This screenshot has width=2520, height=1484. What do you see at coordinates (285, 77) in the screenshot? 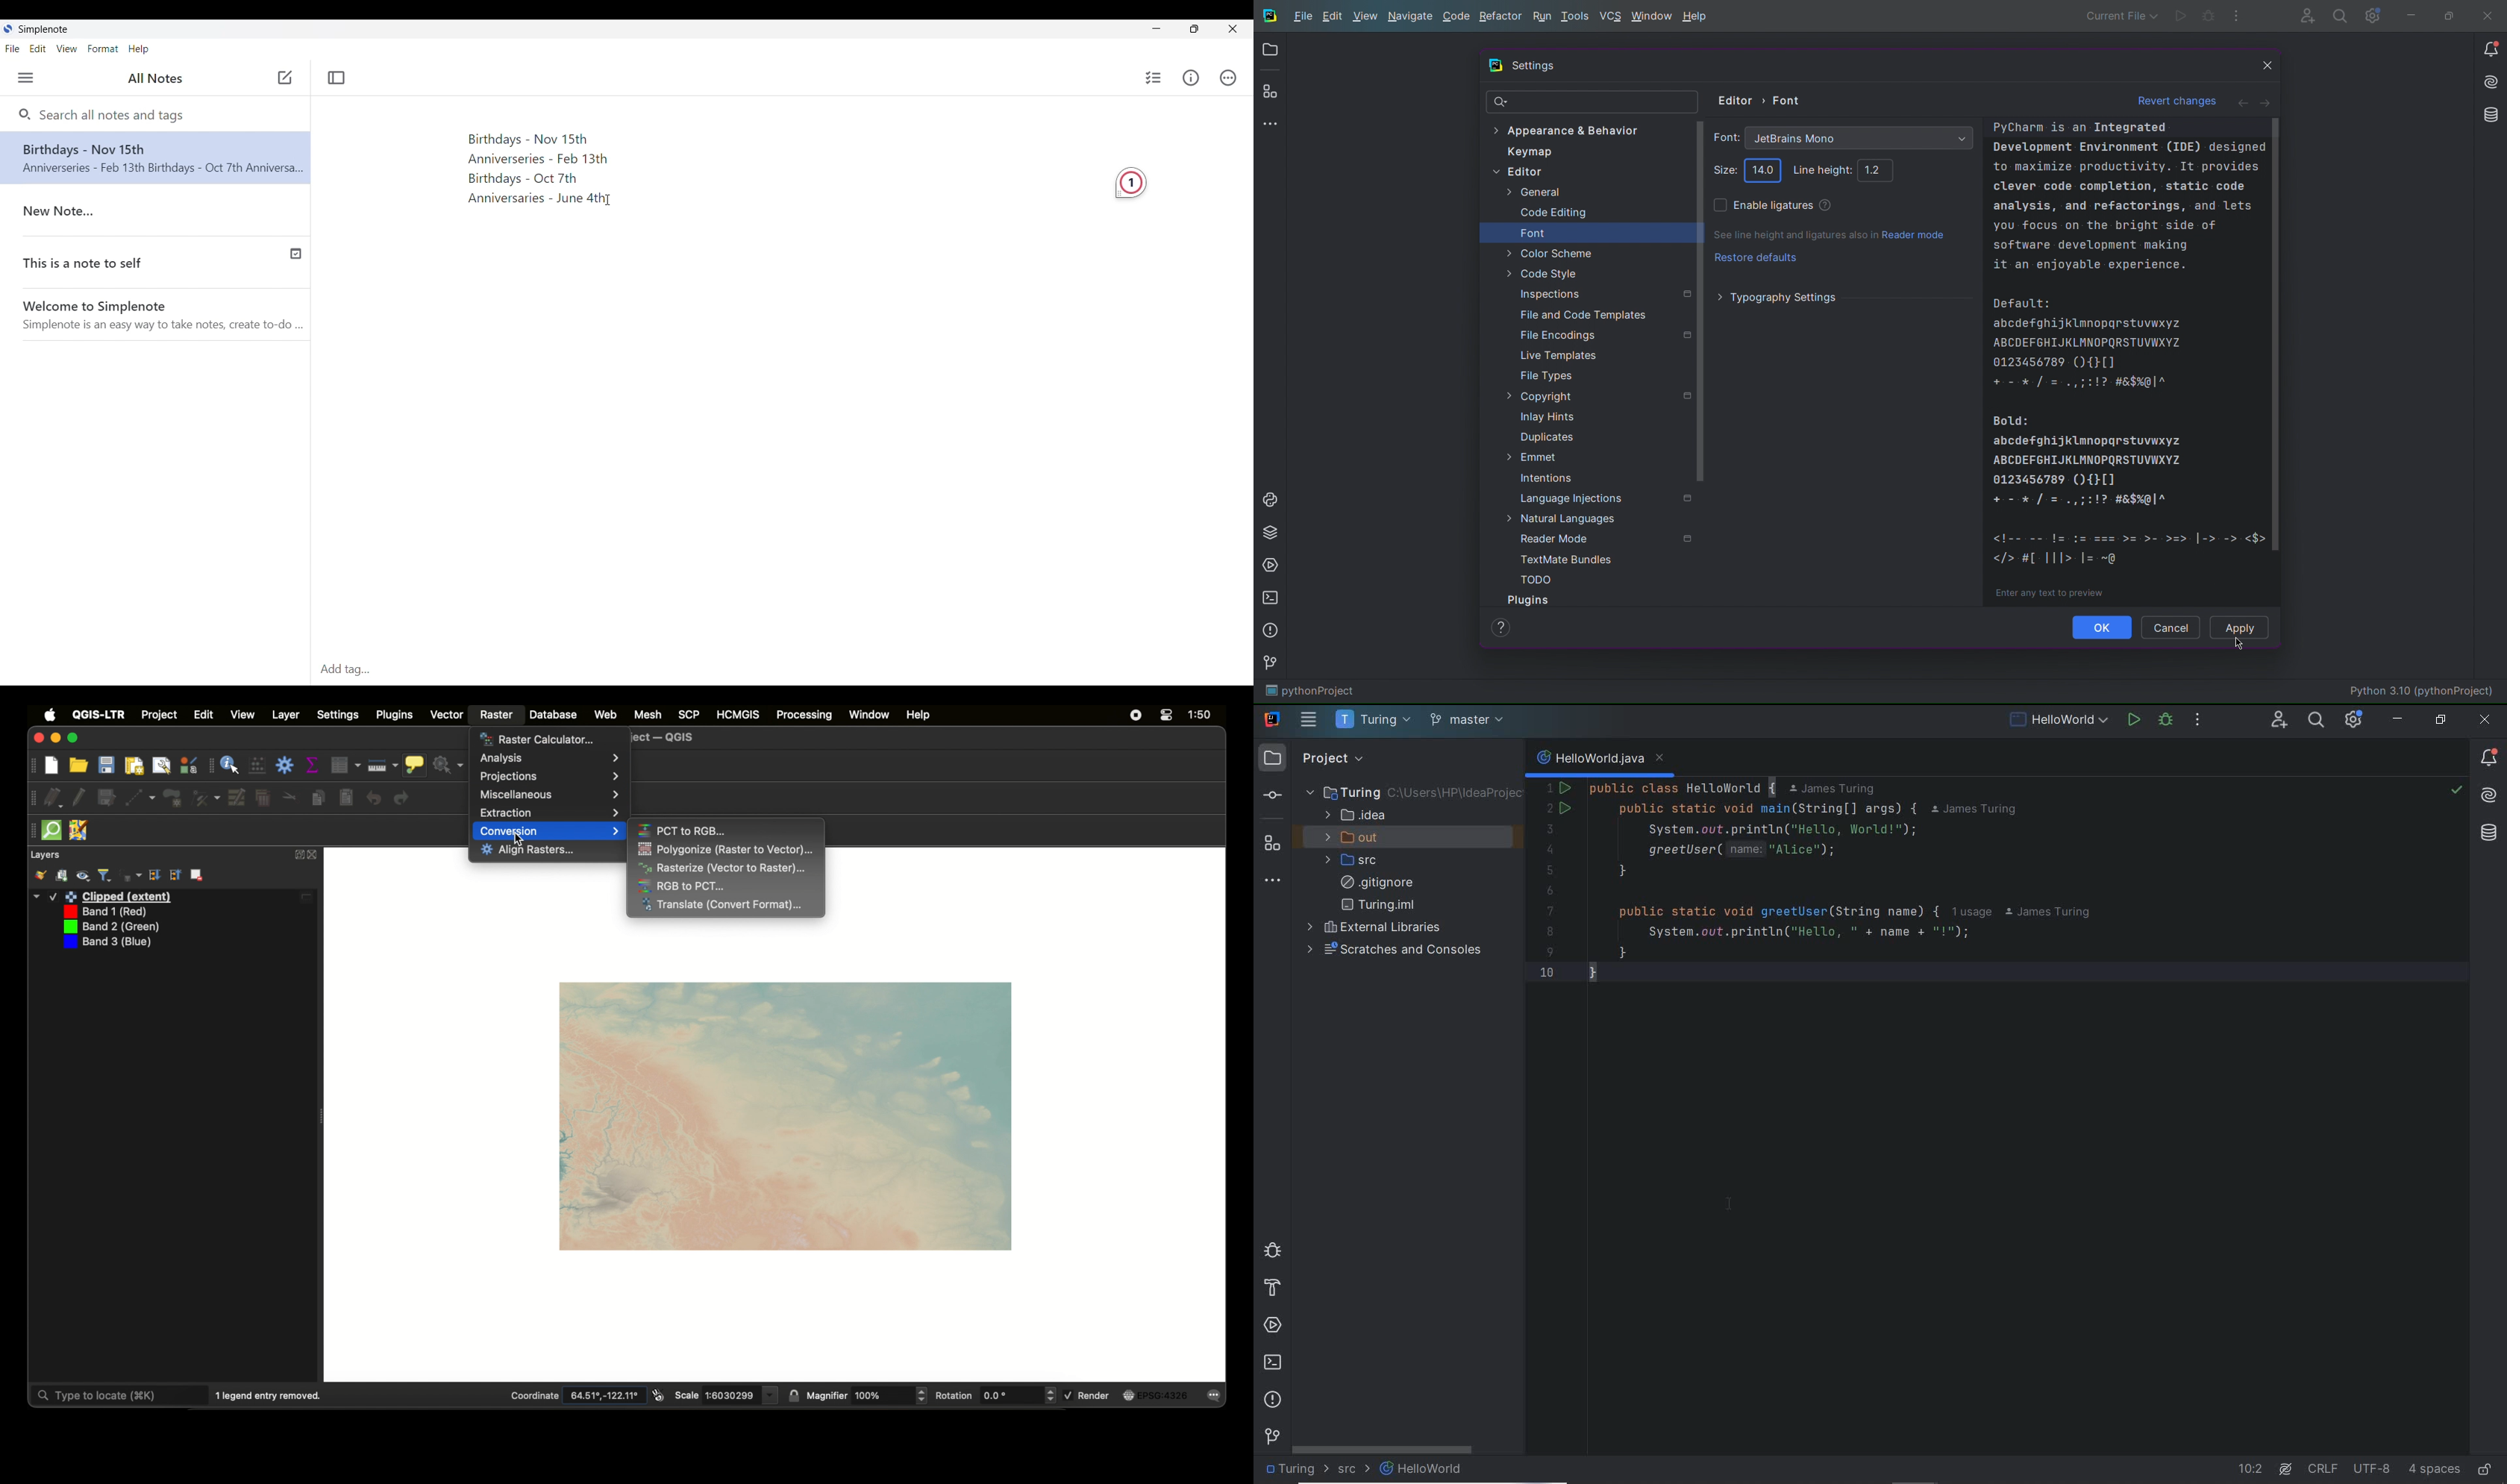
I see `Click to add note` at bounding box center [285, 77].